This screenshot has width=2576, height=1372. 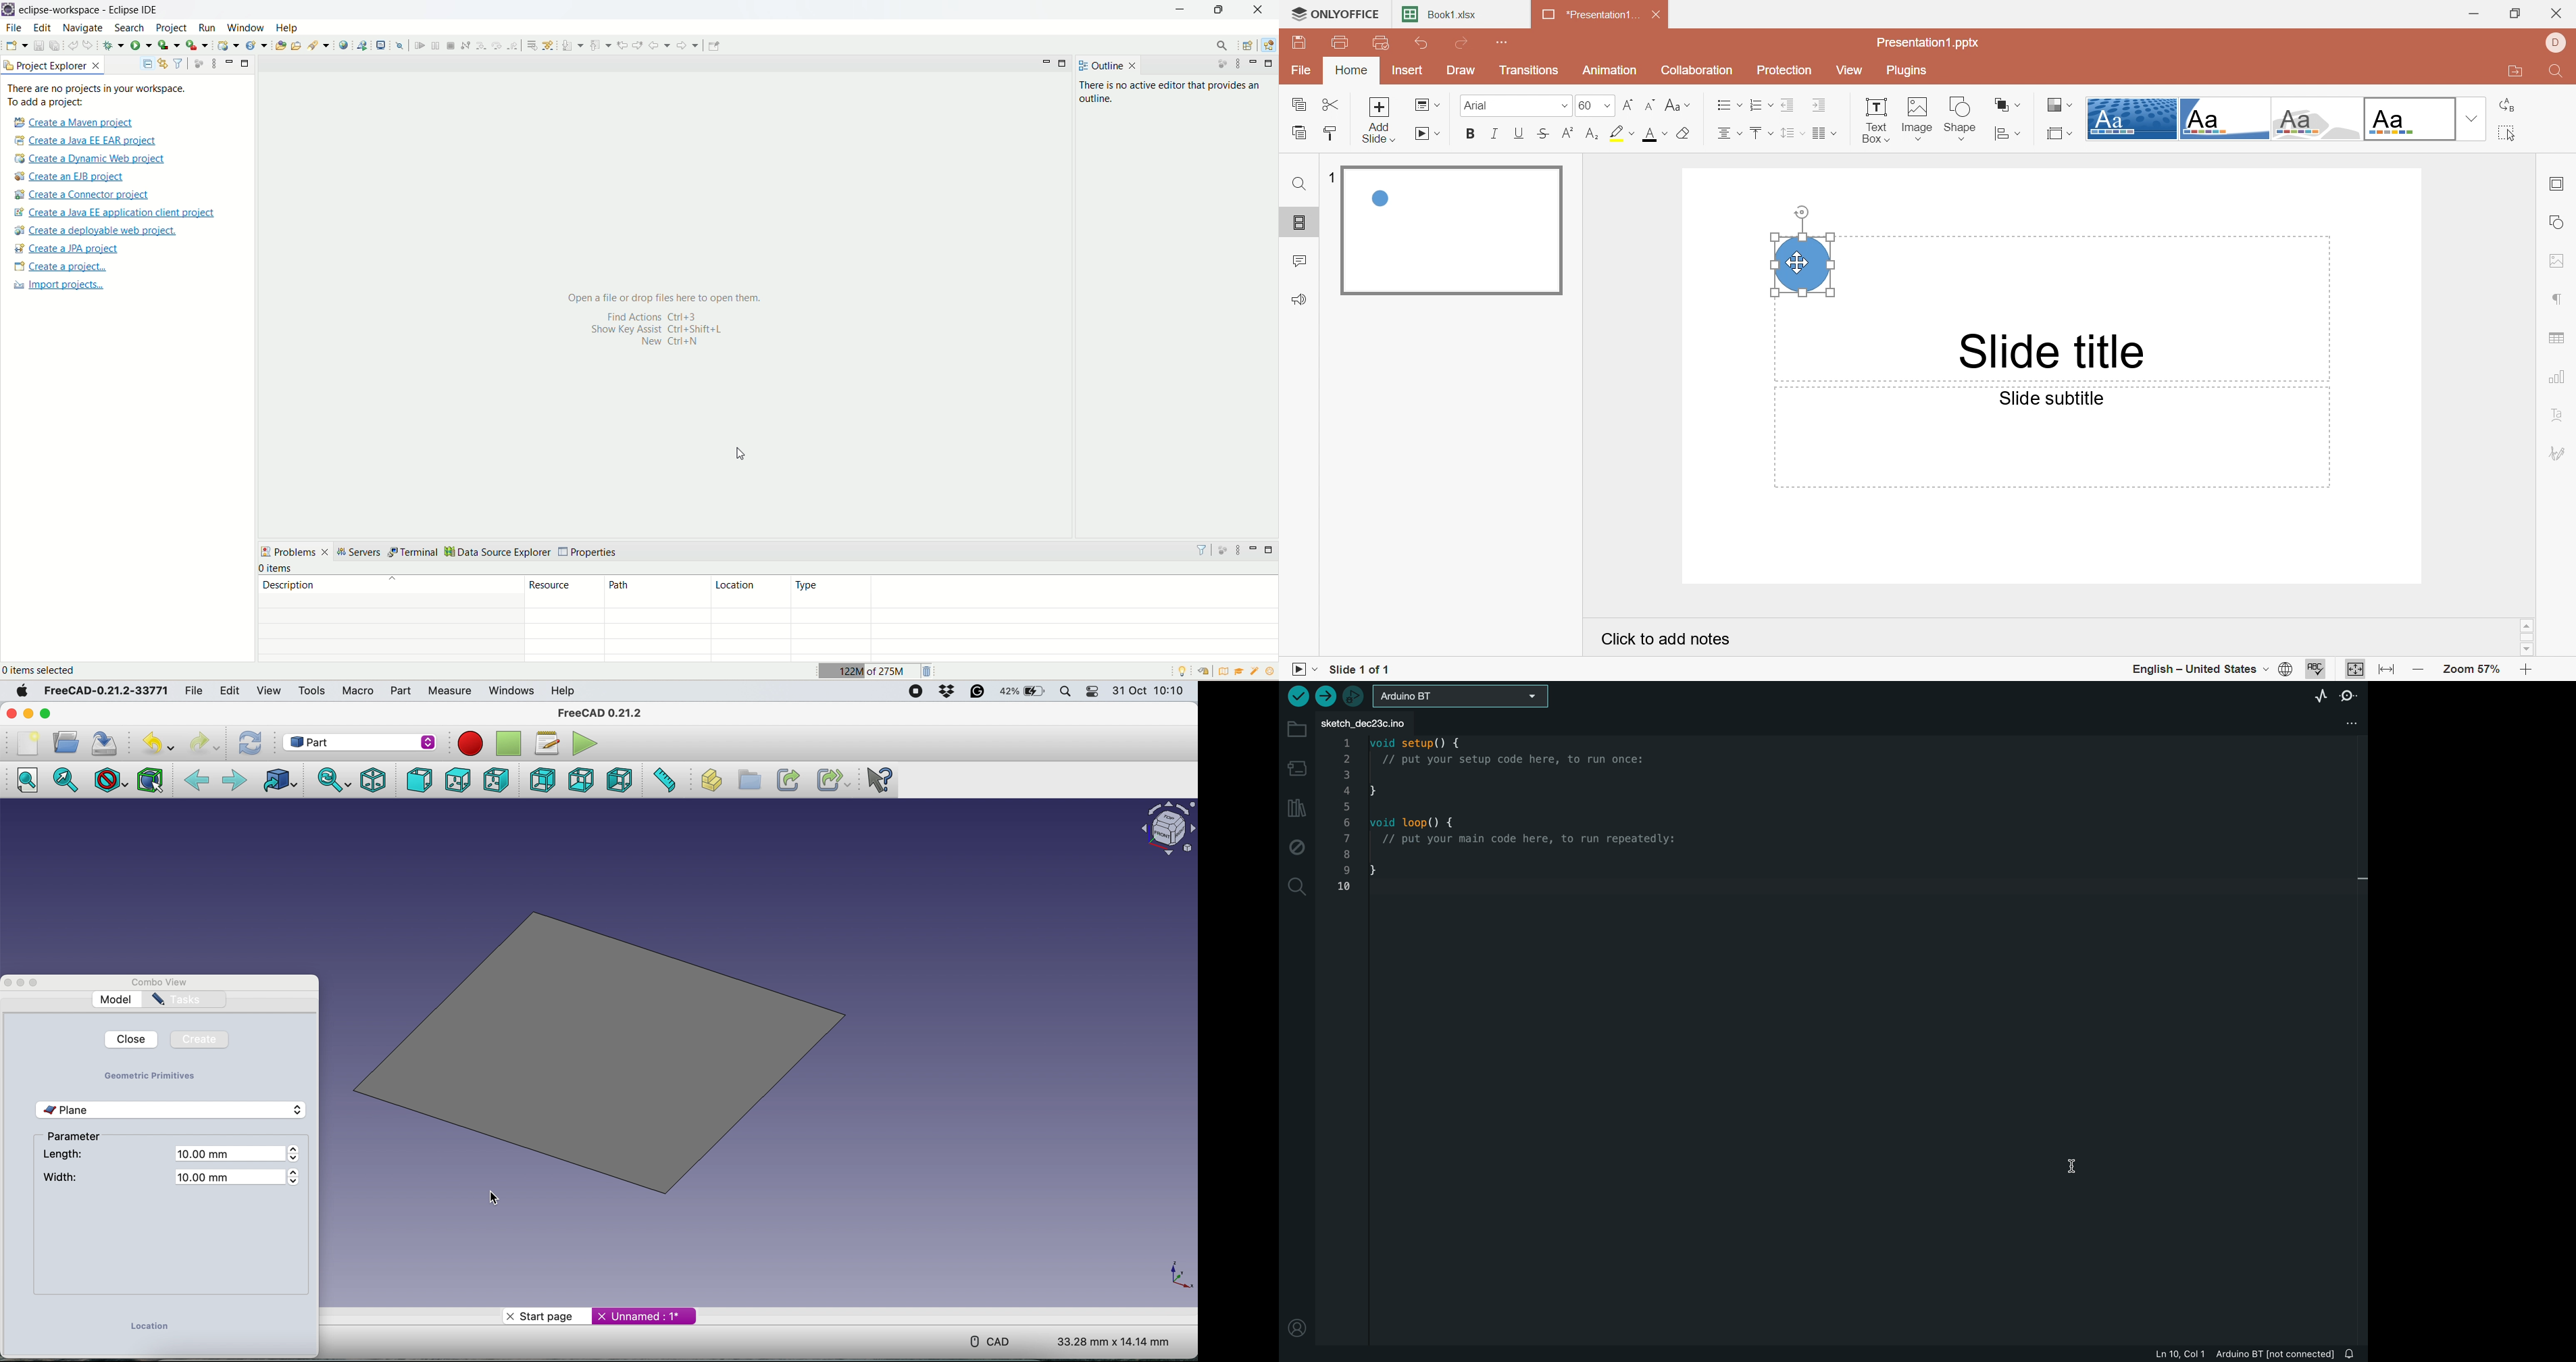 What do you see at coordinates (400, 45) in the screenshot?
I see `skip all break points` at bounding box center [400, 45].